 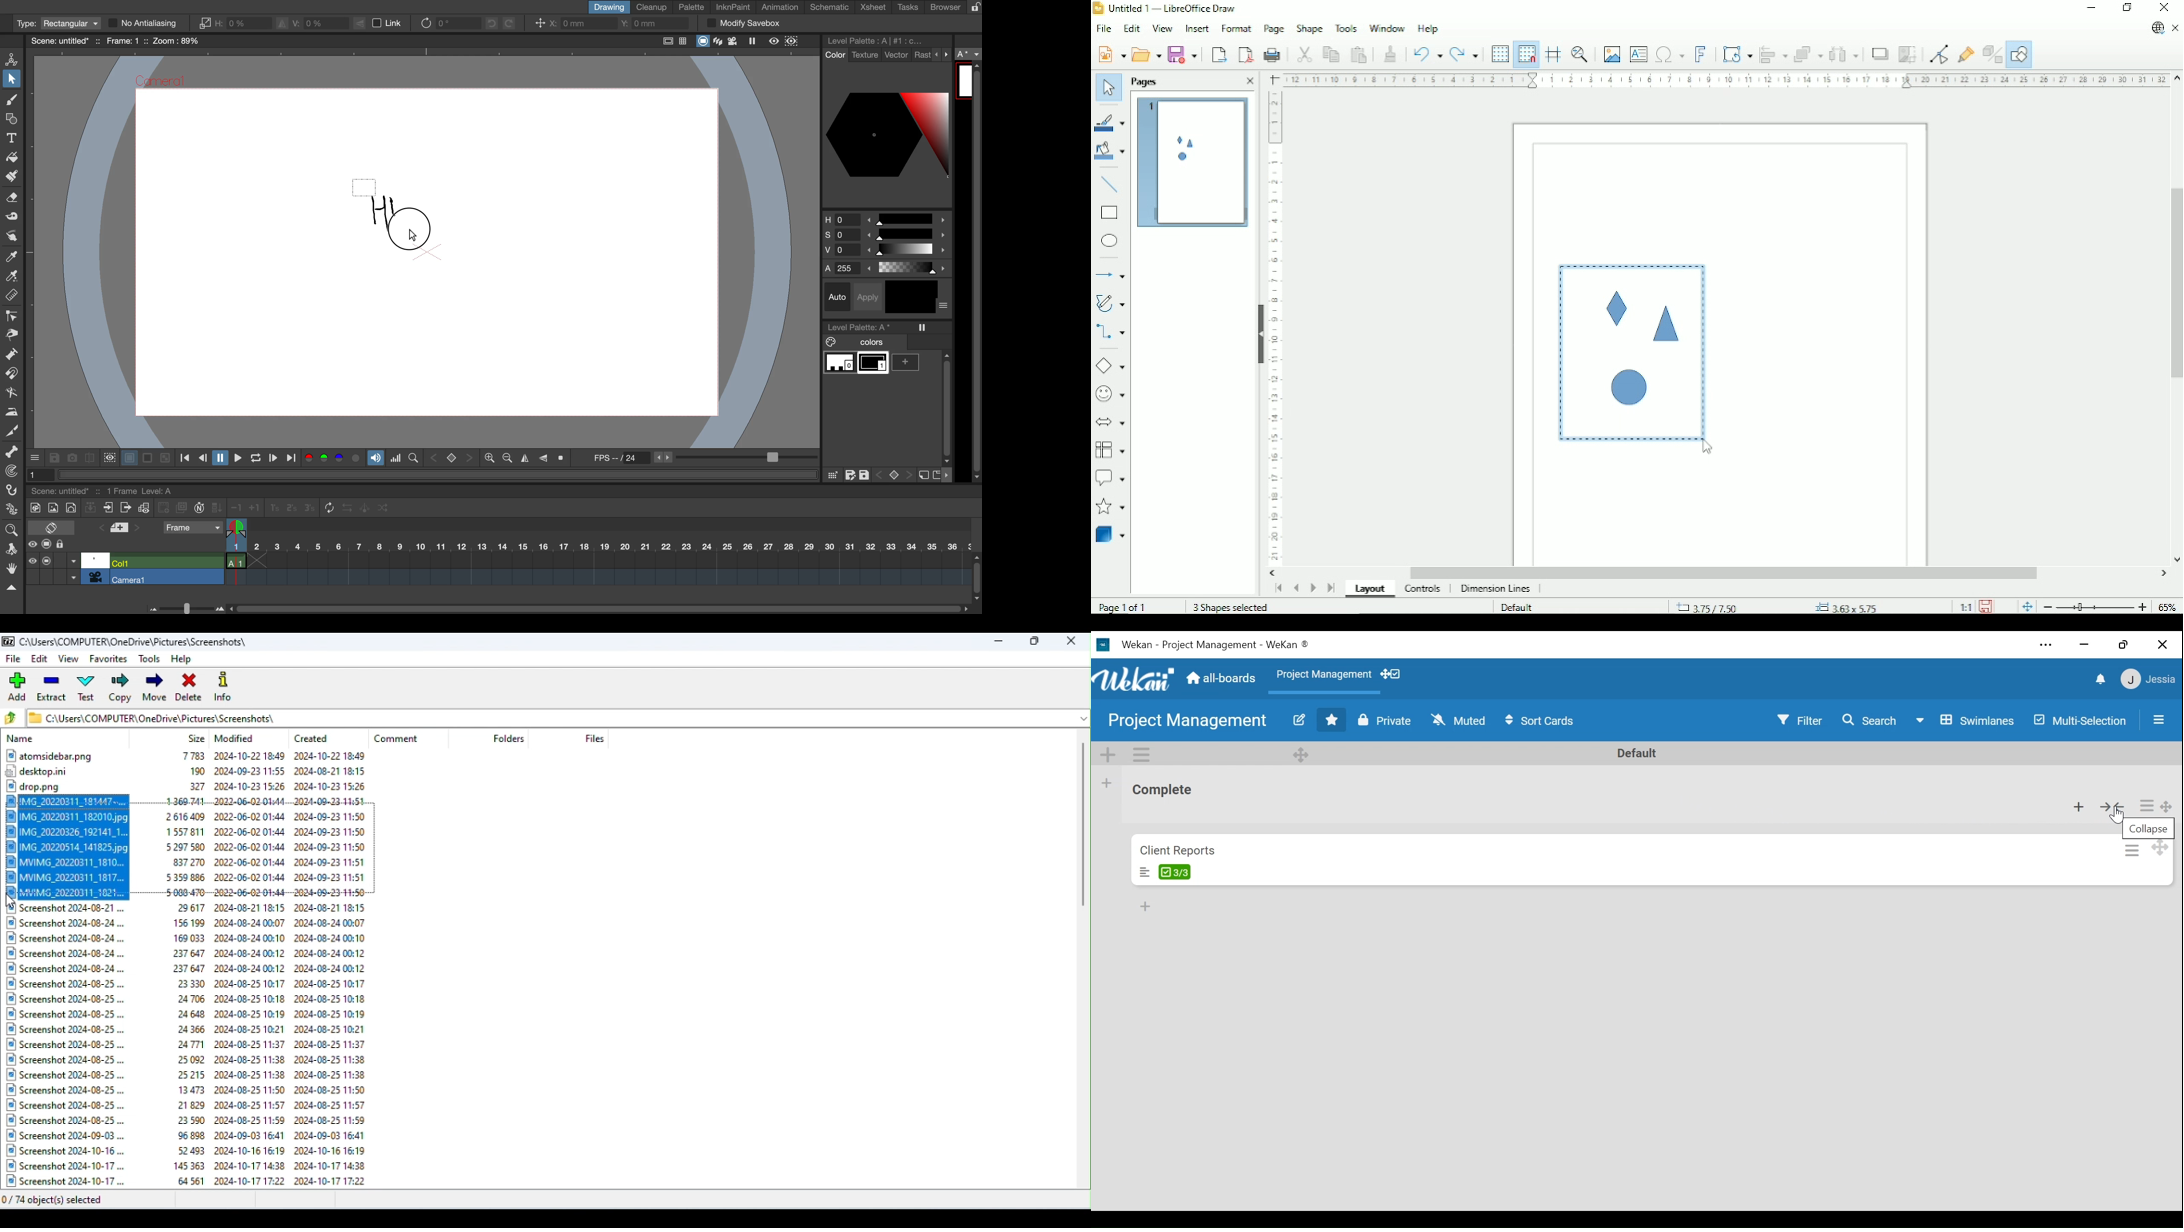 What do you see at coordinates (20, 687) in the screenshot?
I see `Add` at bounding box center [20, 687].